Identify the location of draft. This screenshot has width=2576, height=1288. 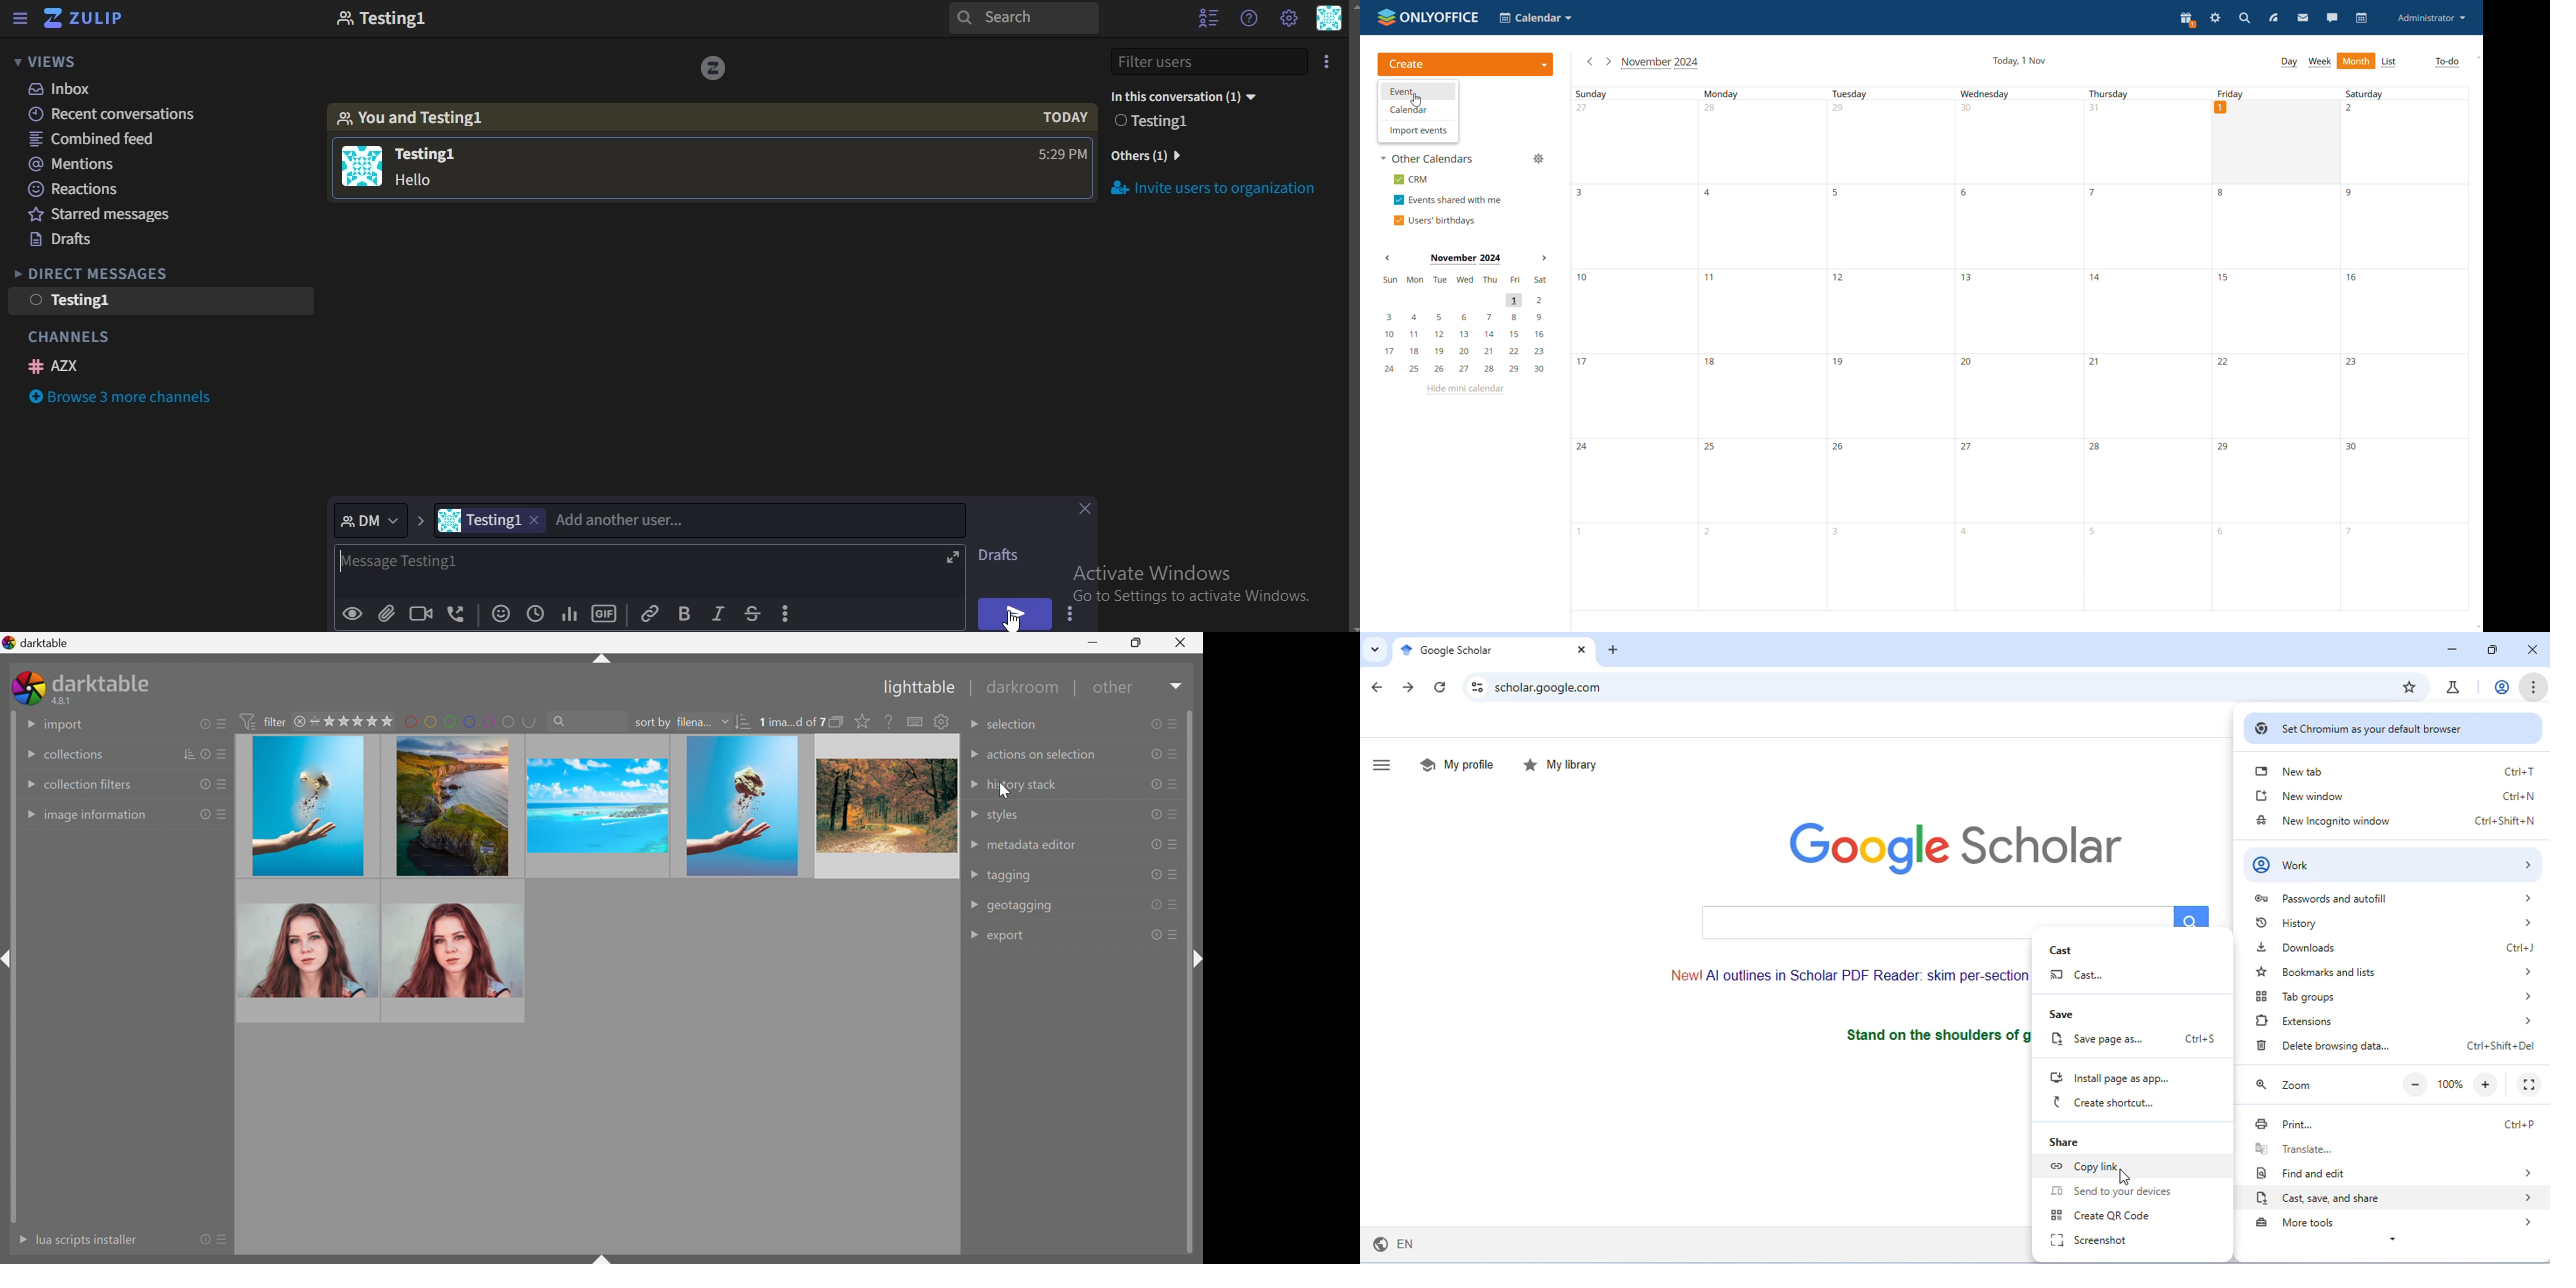
(1005, 555).